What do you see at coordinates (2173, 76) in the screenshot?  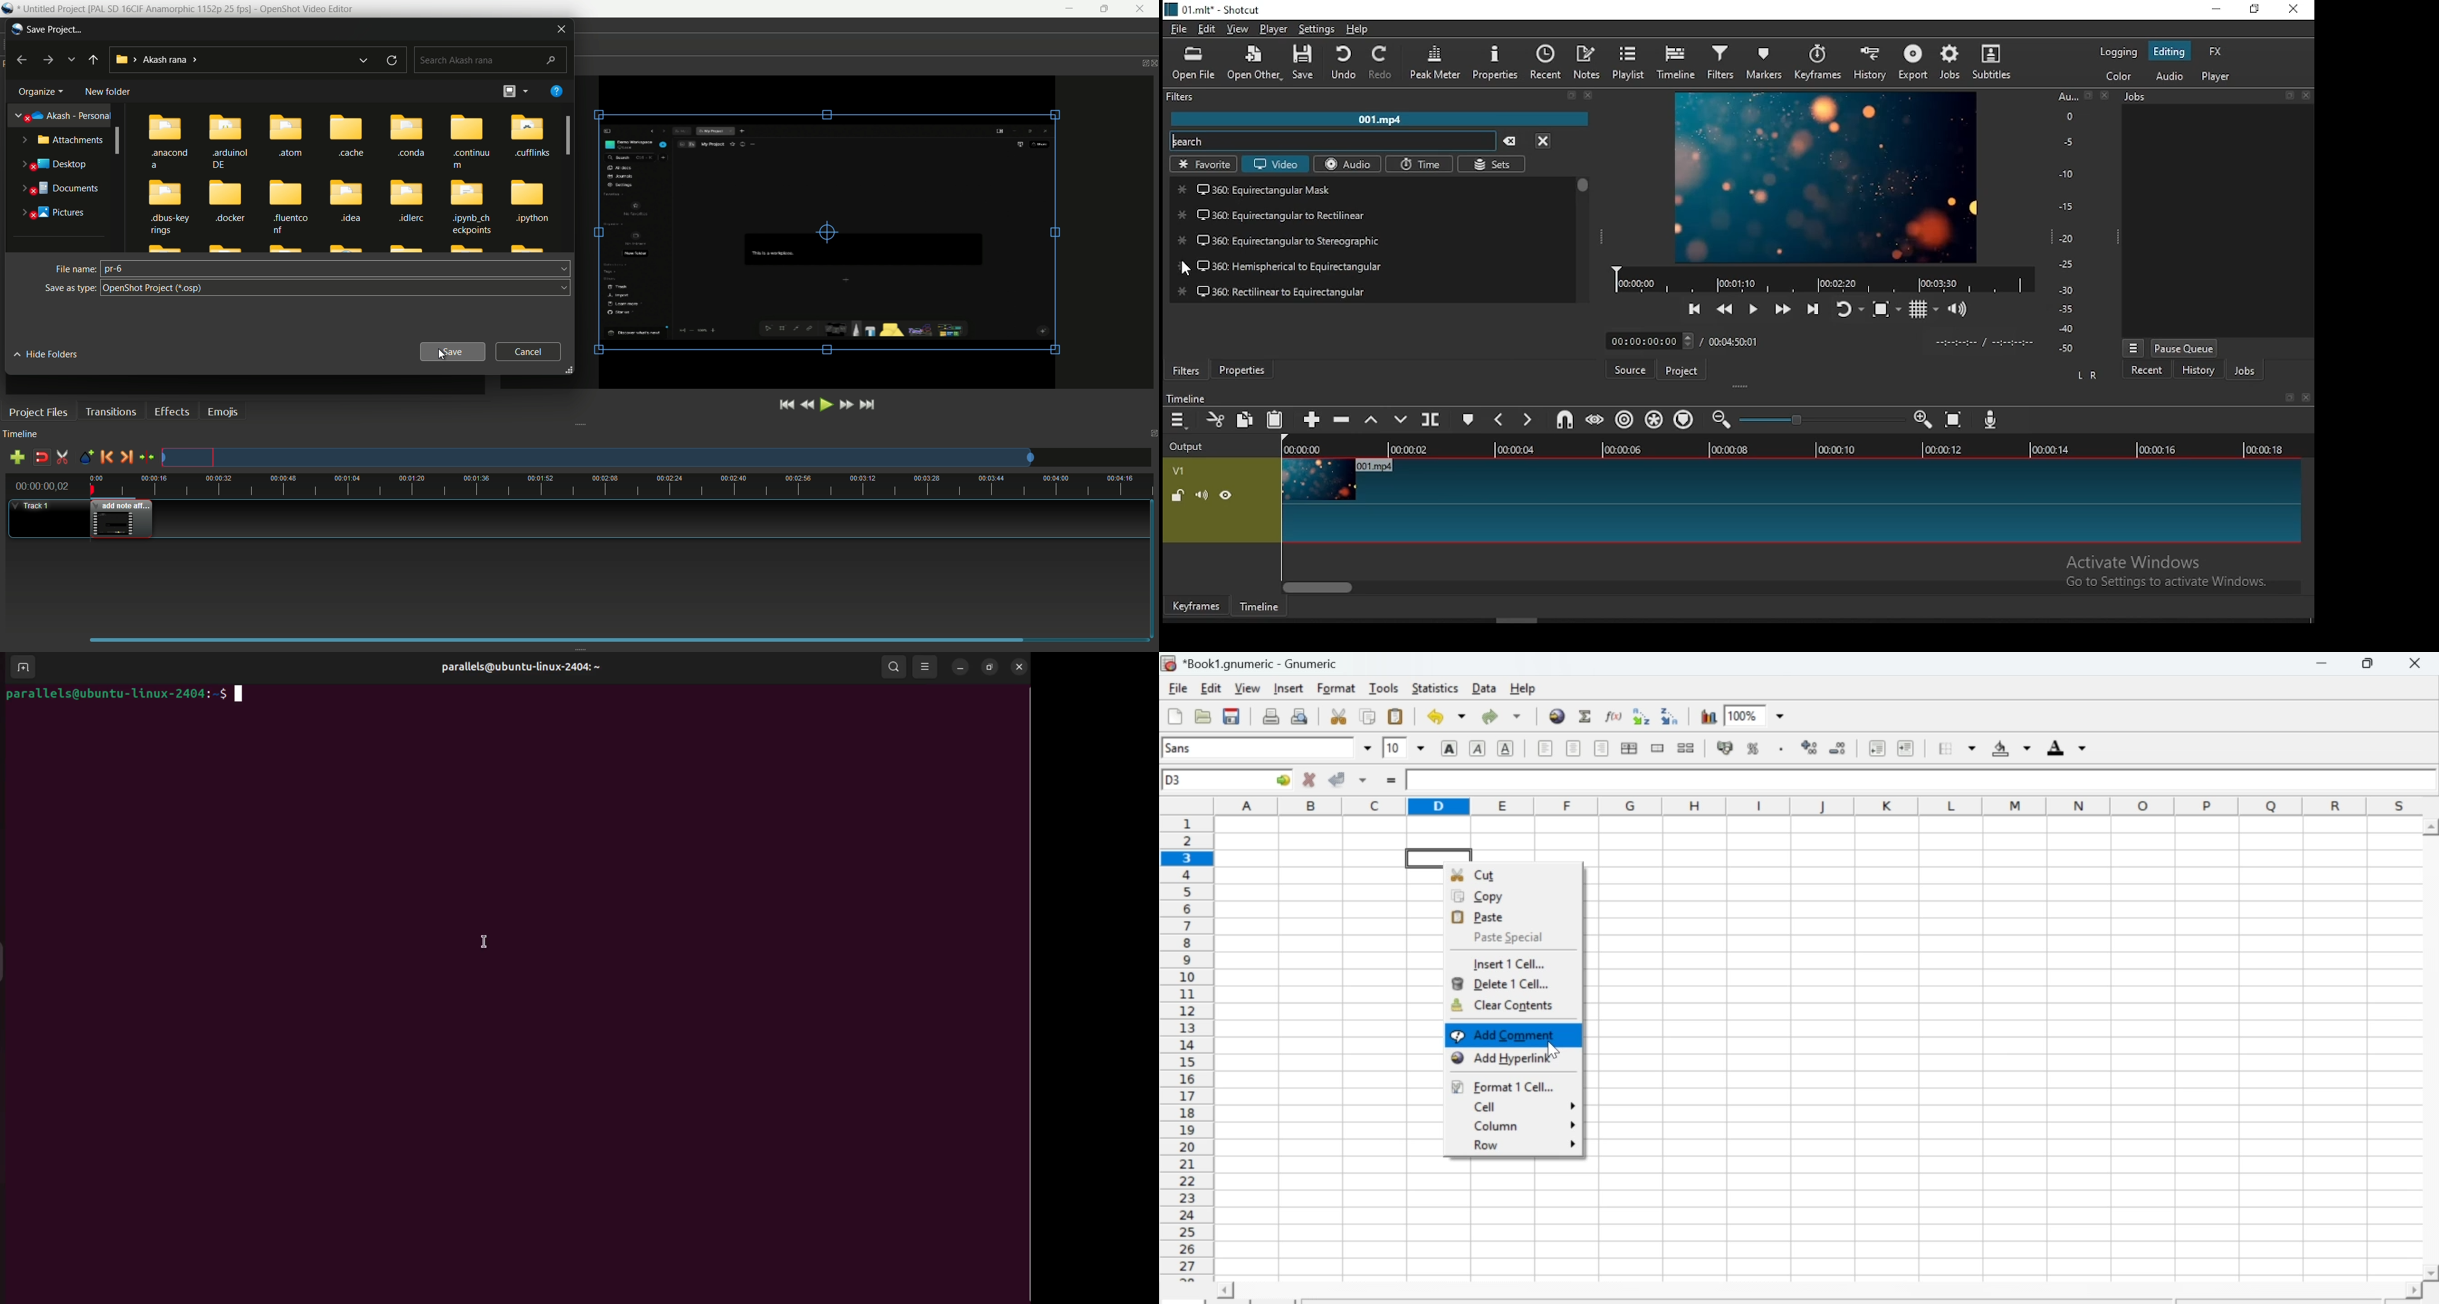 I see `audio` at bounding box center [2173, 76].